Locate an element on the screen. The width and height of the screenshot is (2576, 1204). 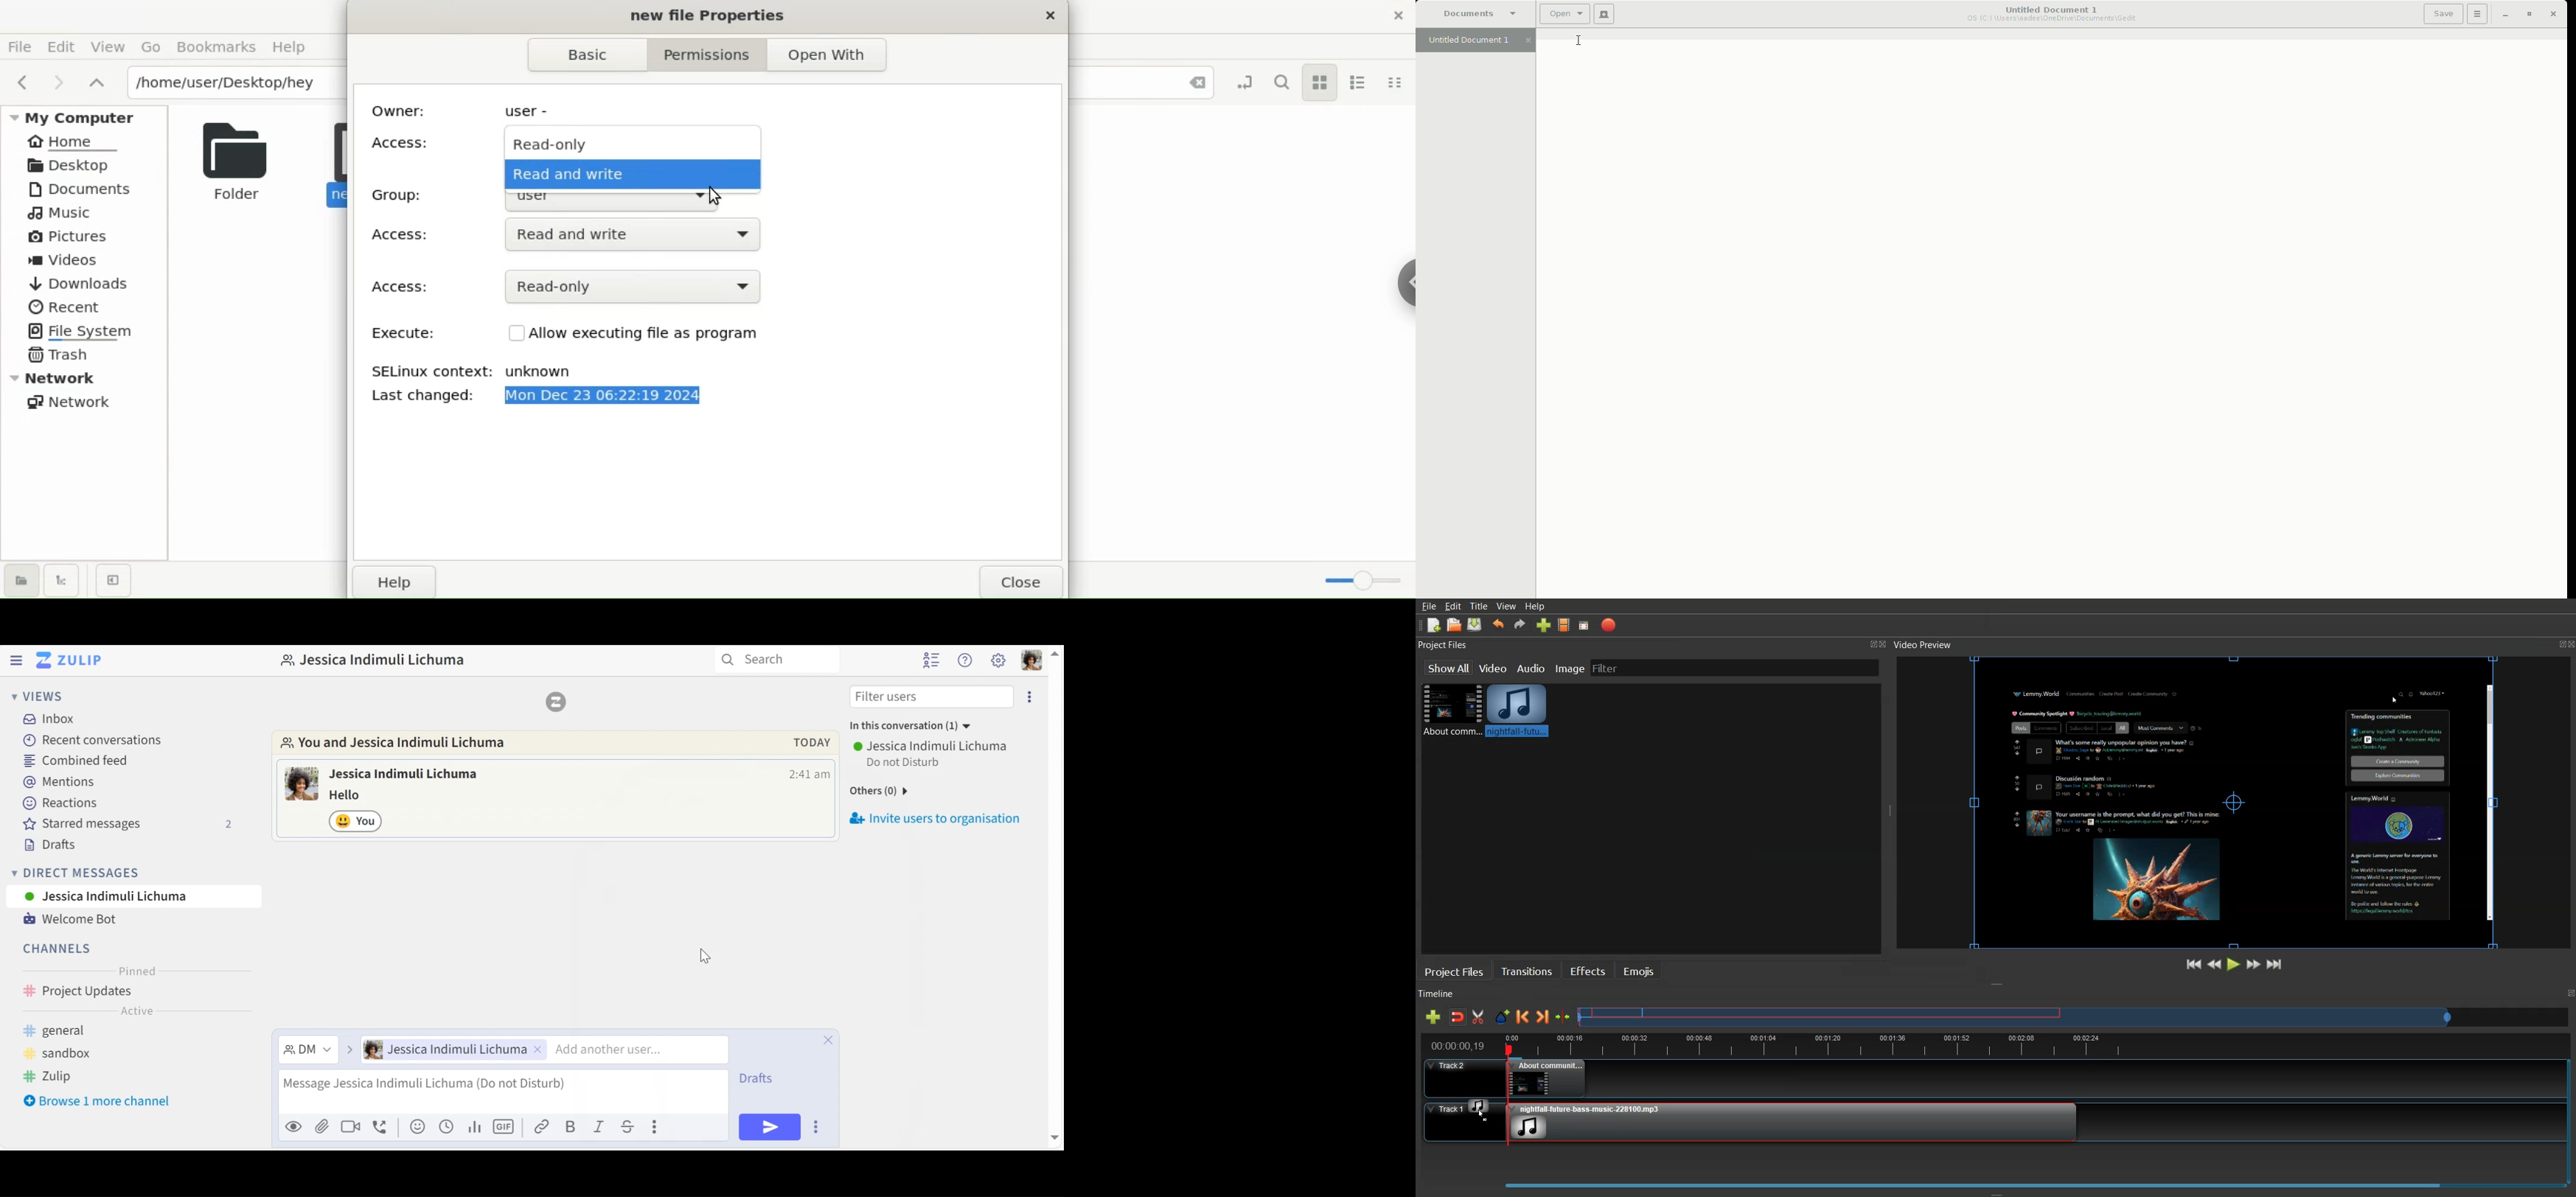
File Preview is located at coordinates (2217, 799).